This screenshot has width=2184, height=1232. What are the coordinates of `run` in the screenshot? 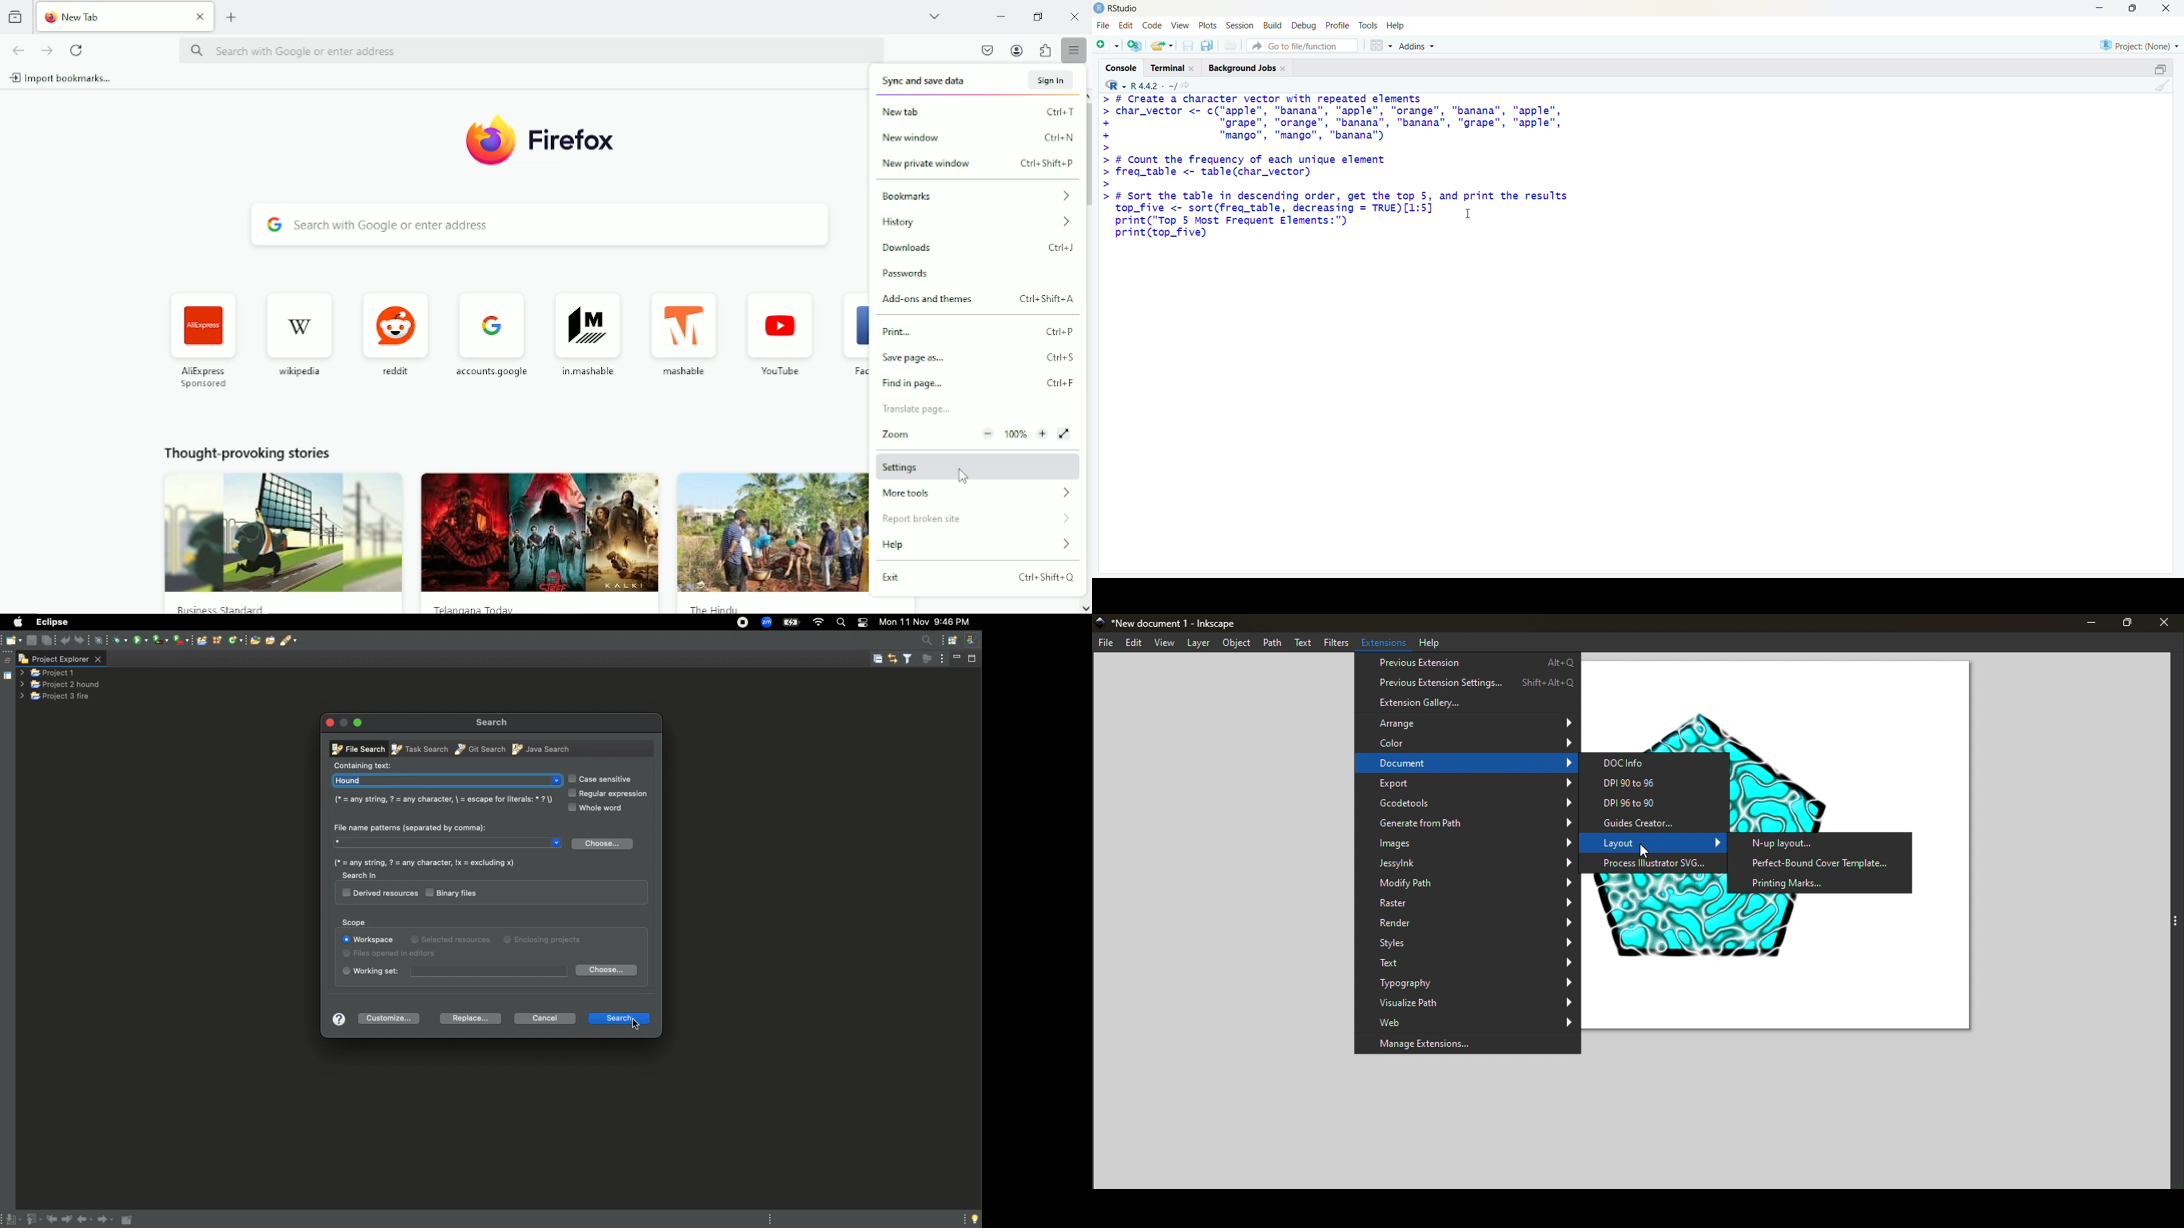 It's located at (141, 639).